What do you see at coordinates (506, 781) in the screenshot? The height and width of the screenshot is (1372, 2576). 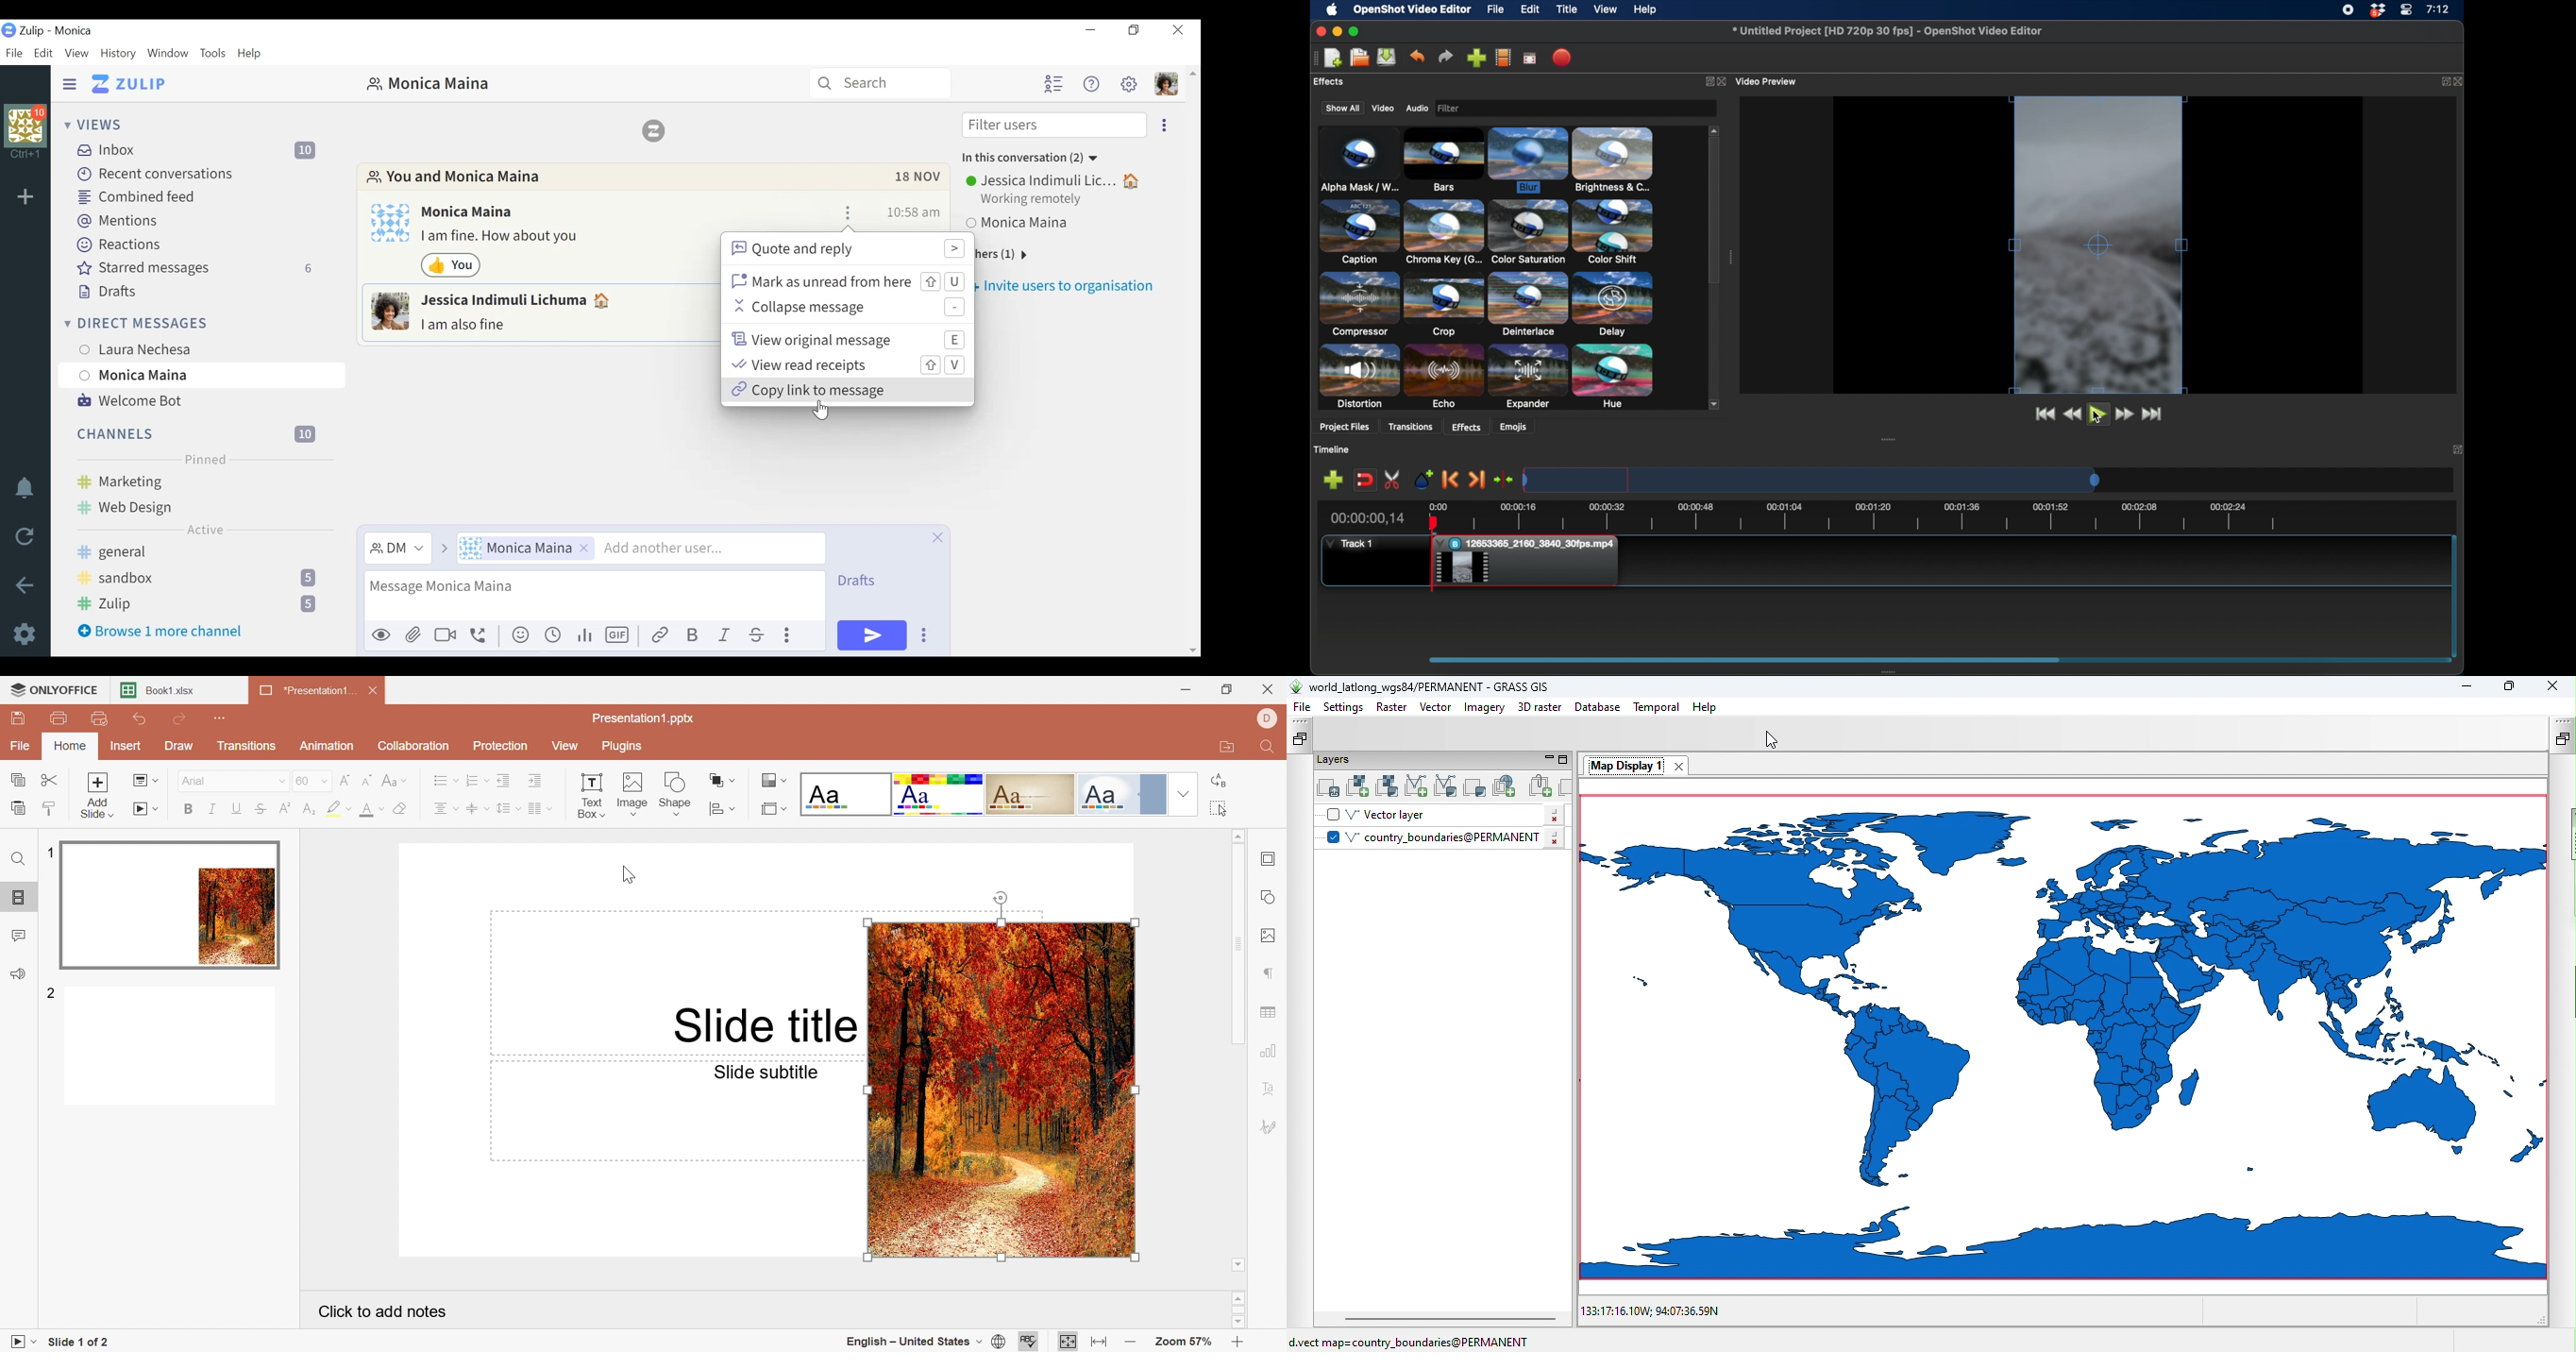 I see `Decrease Indent` at bounding box center [506, 781].